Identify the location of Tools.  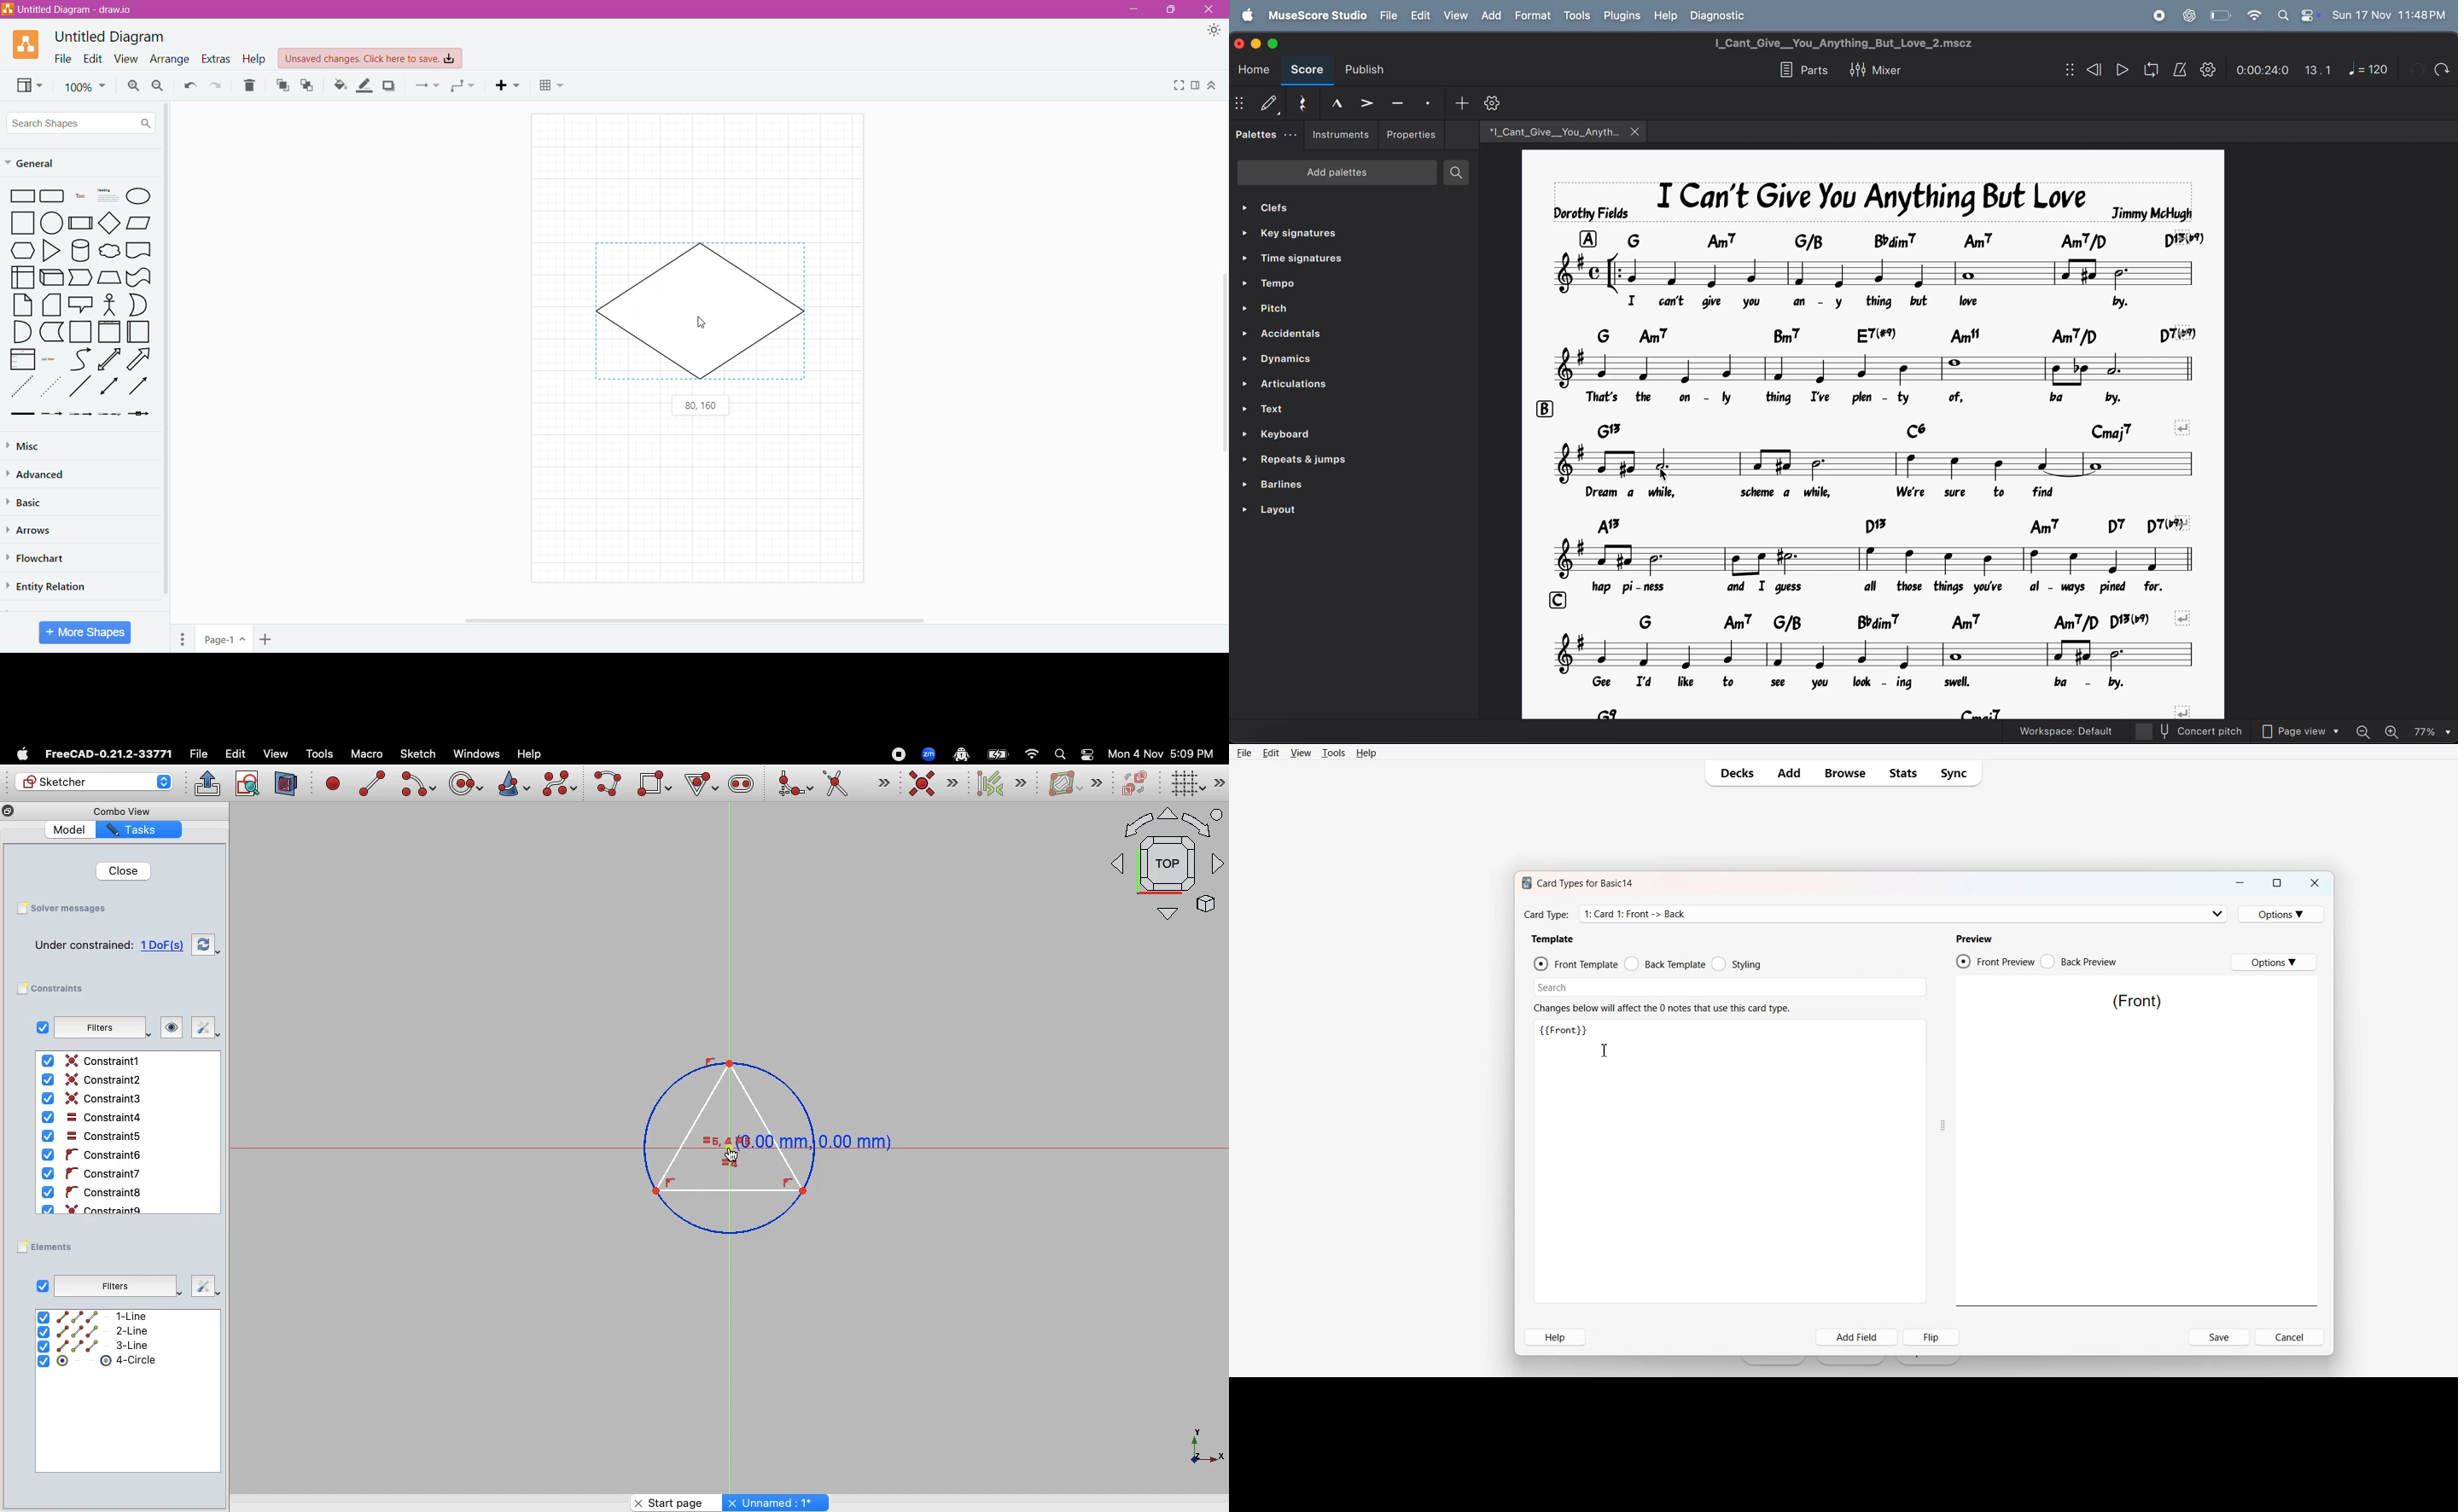
(1333, 753).